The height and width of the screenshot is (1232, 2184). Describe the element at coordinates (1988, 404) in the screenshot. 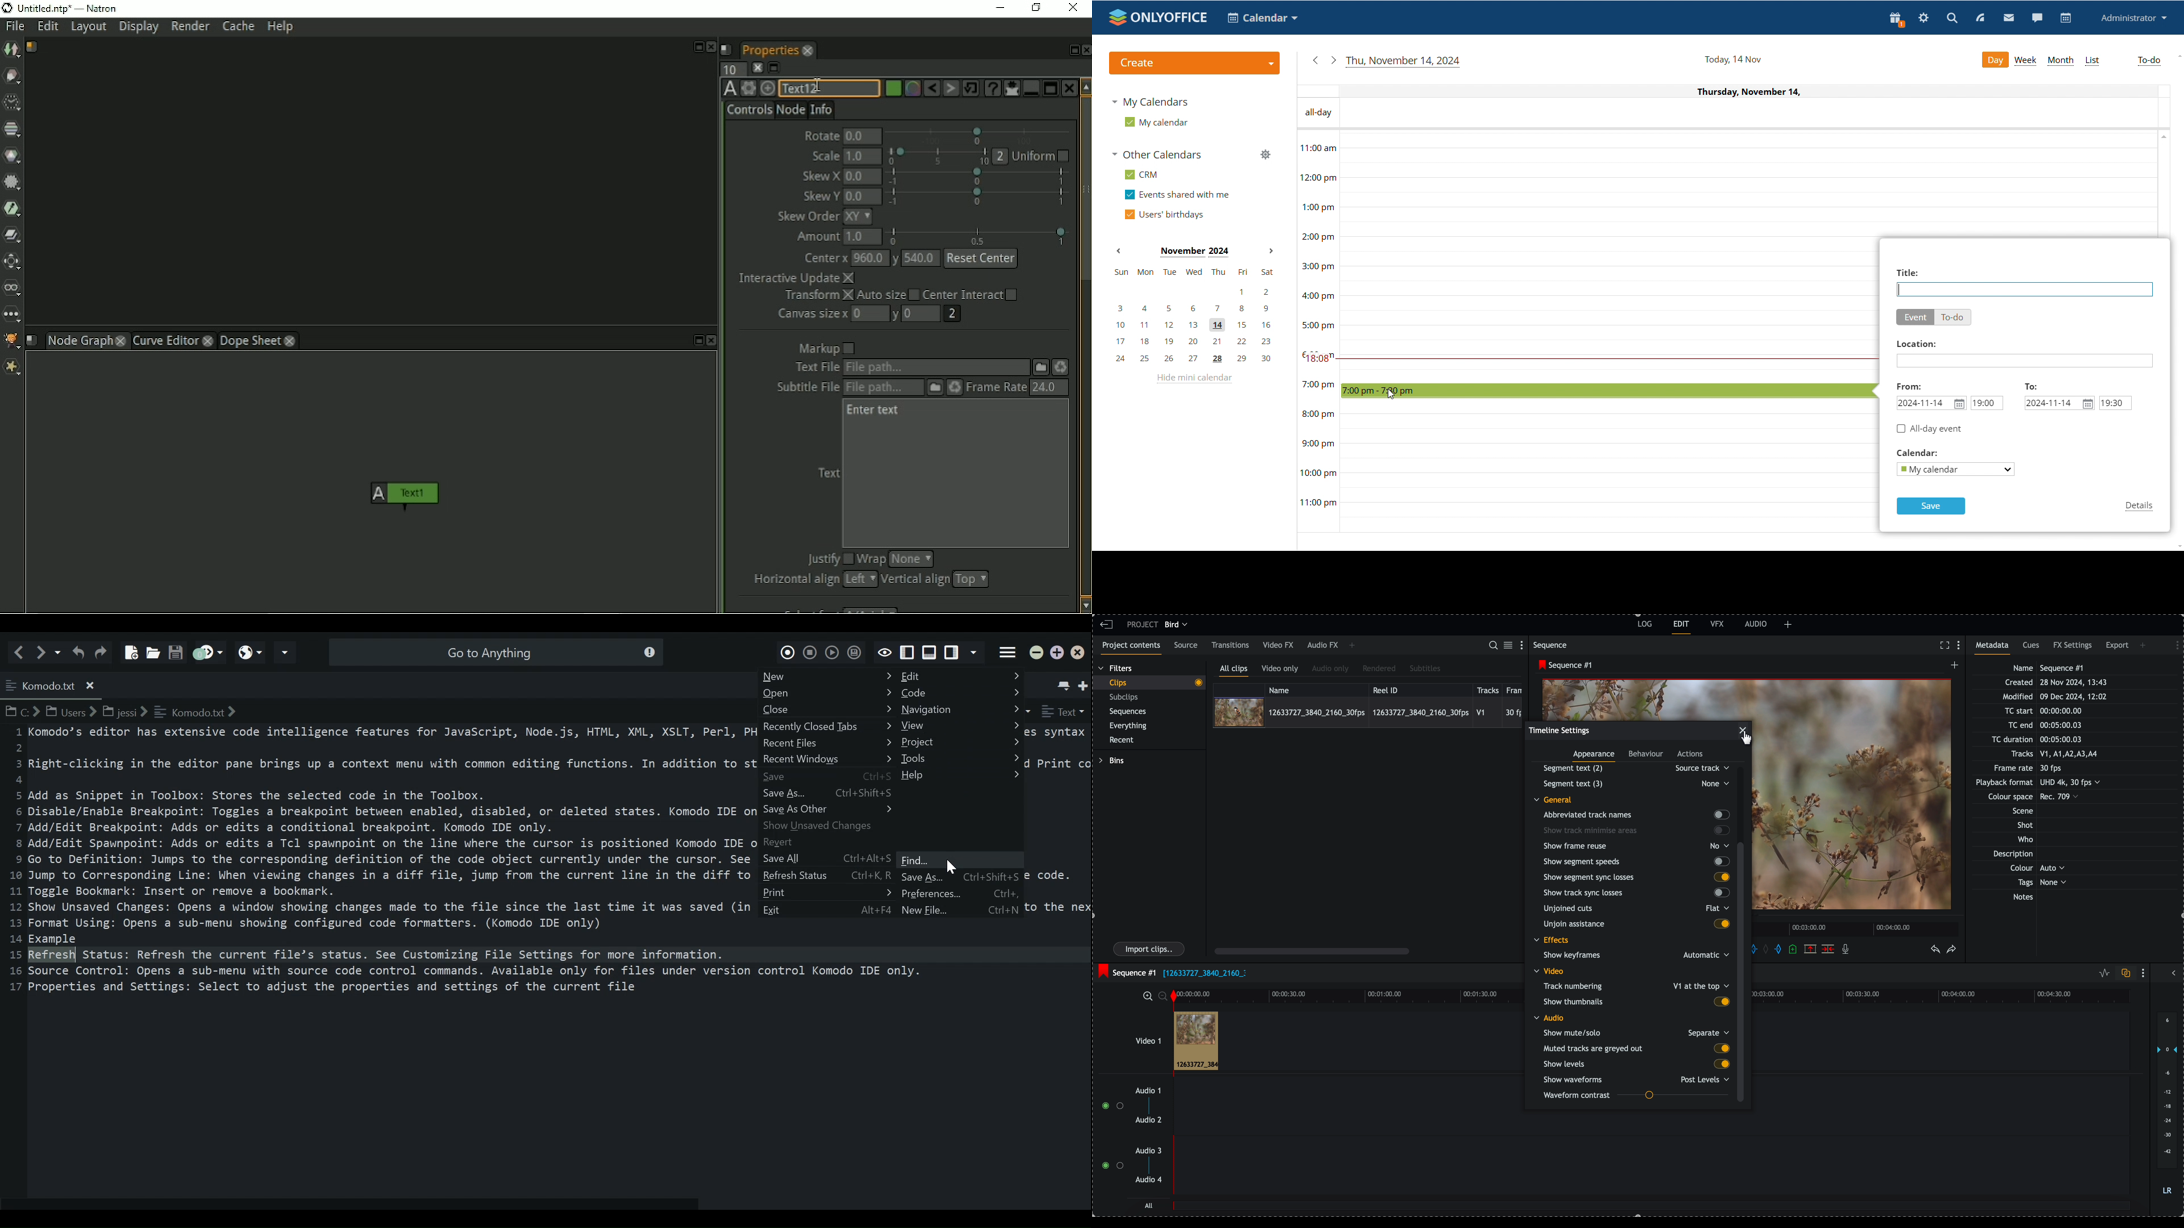

I see `start time` at that location.